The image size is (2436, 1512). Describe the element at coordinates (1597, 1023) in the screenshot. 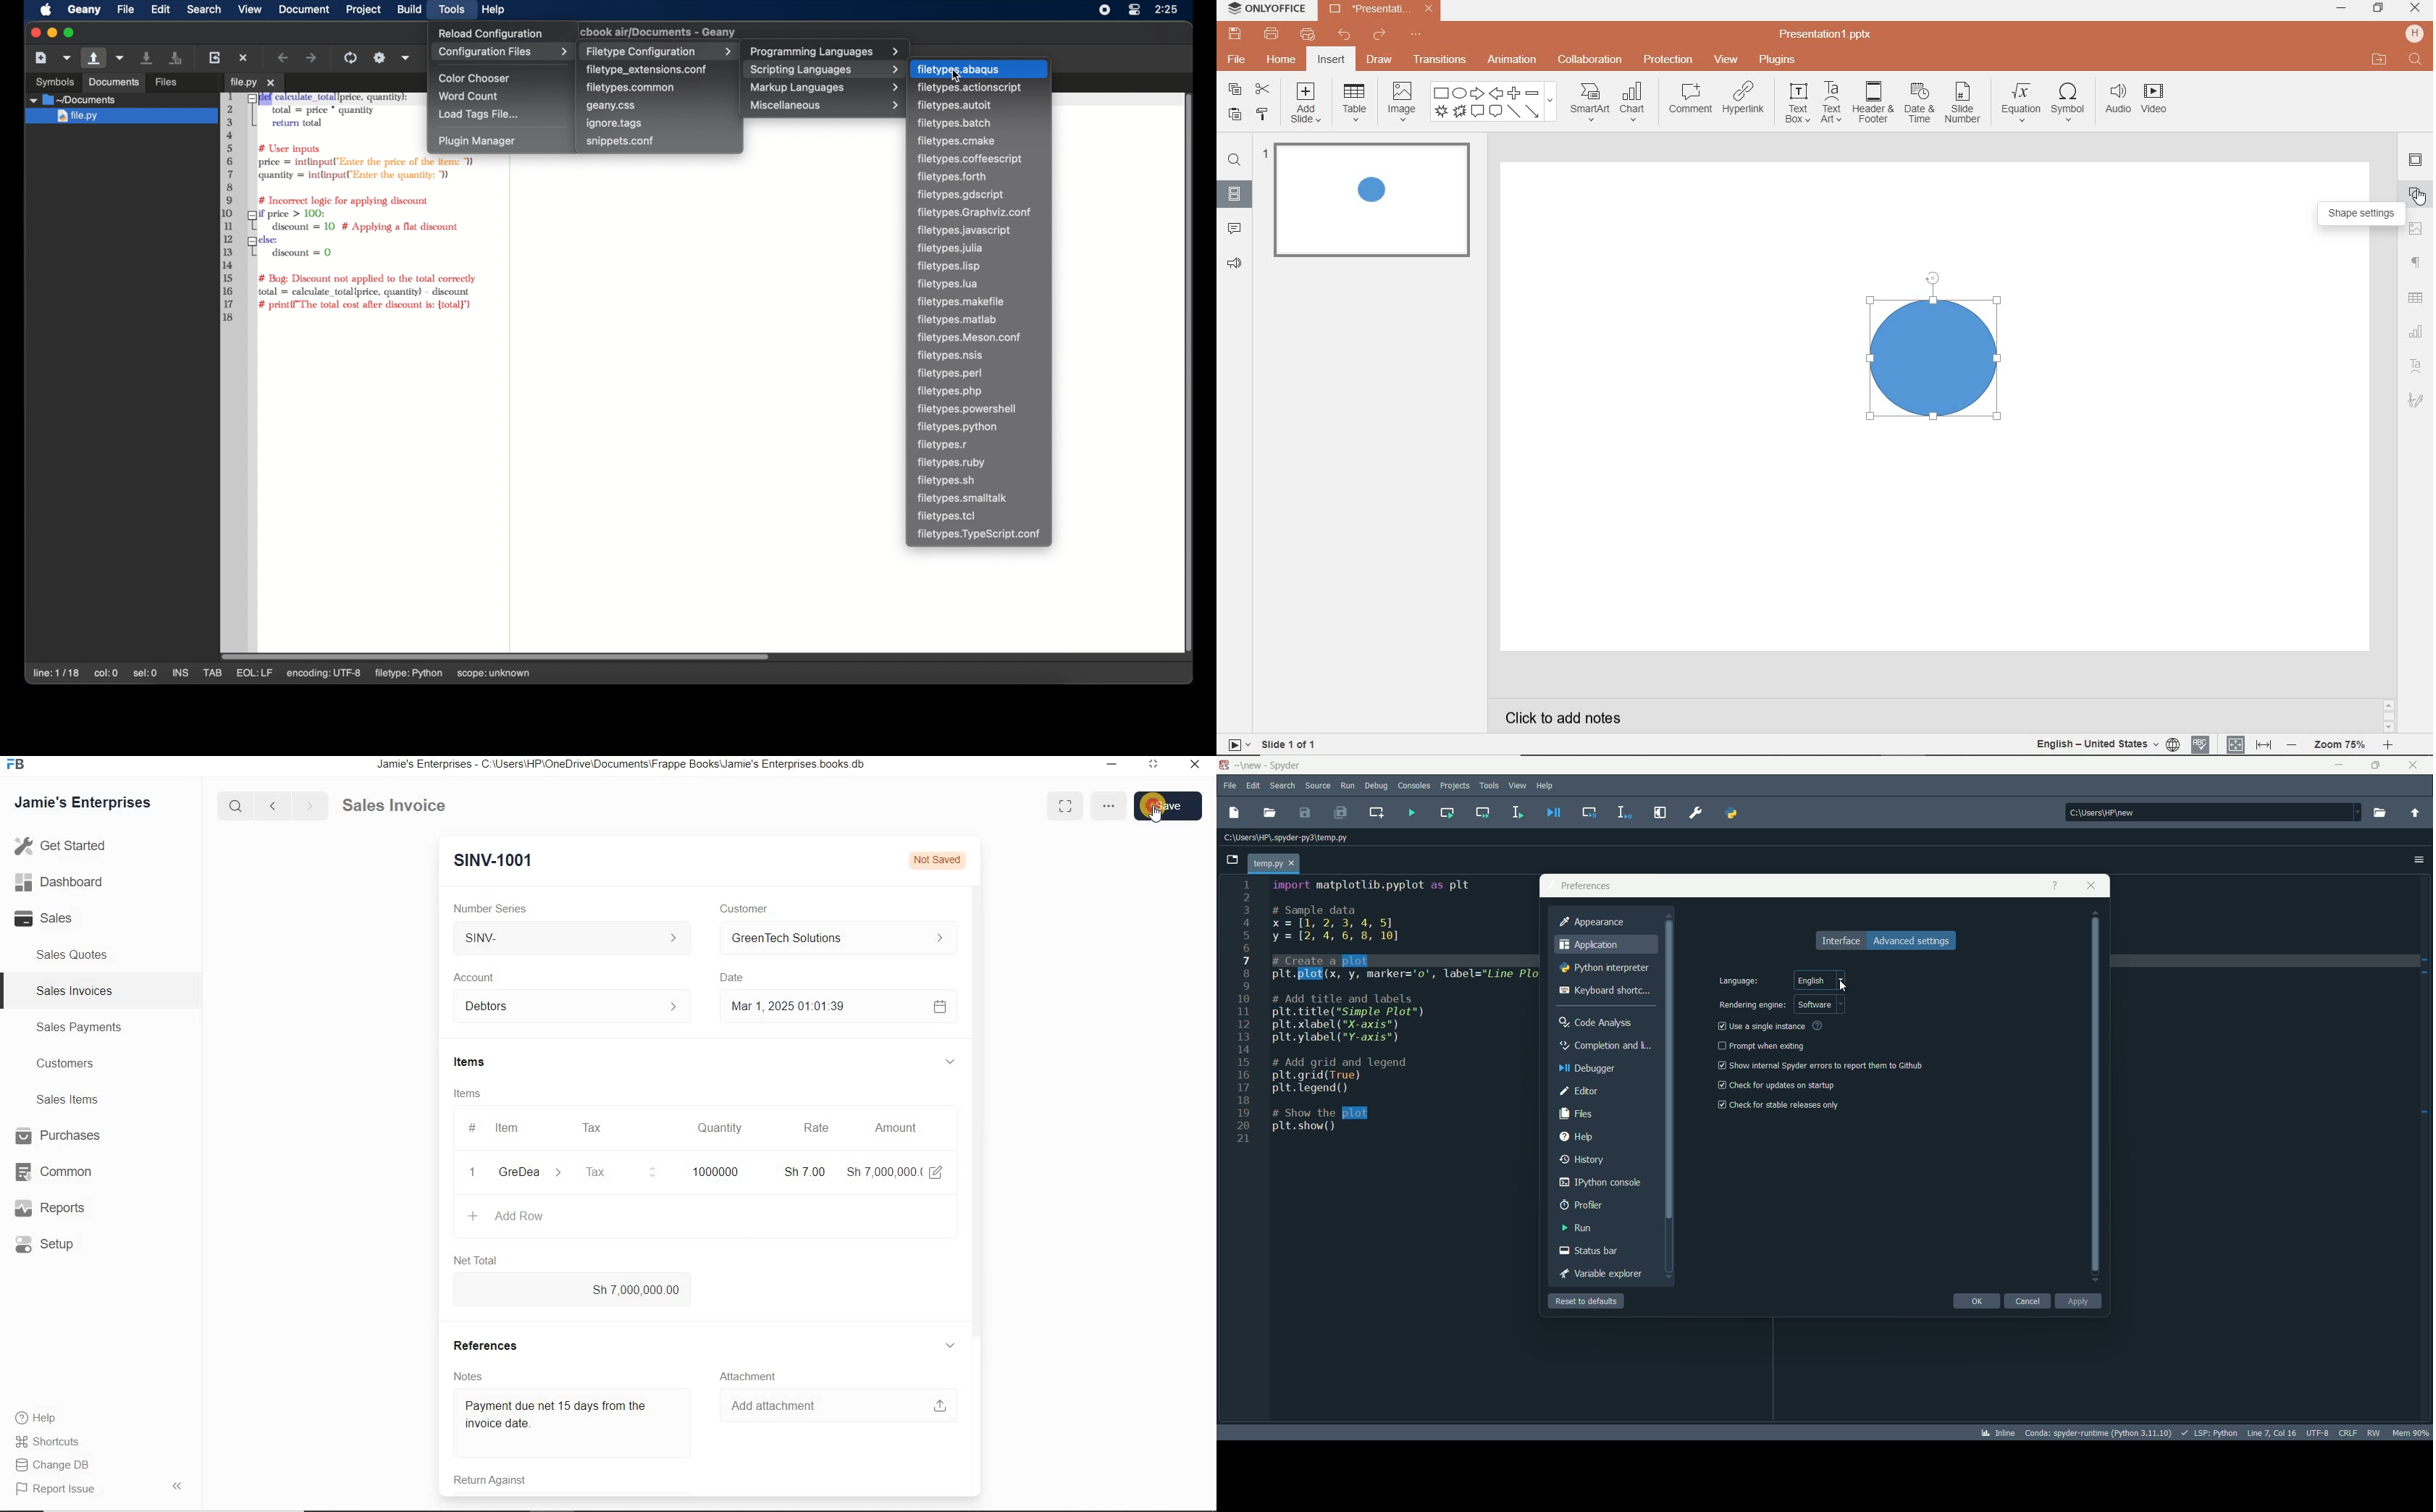

I see `code analysis` at that location.